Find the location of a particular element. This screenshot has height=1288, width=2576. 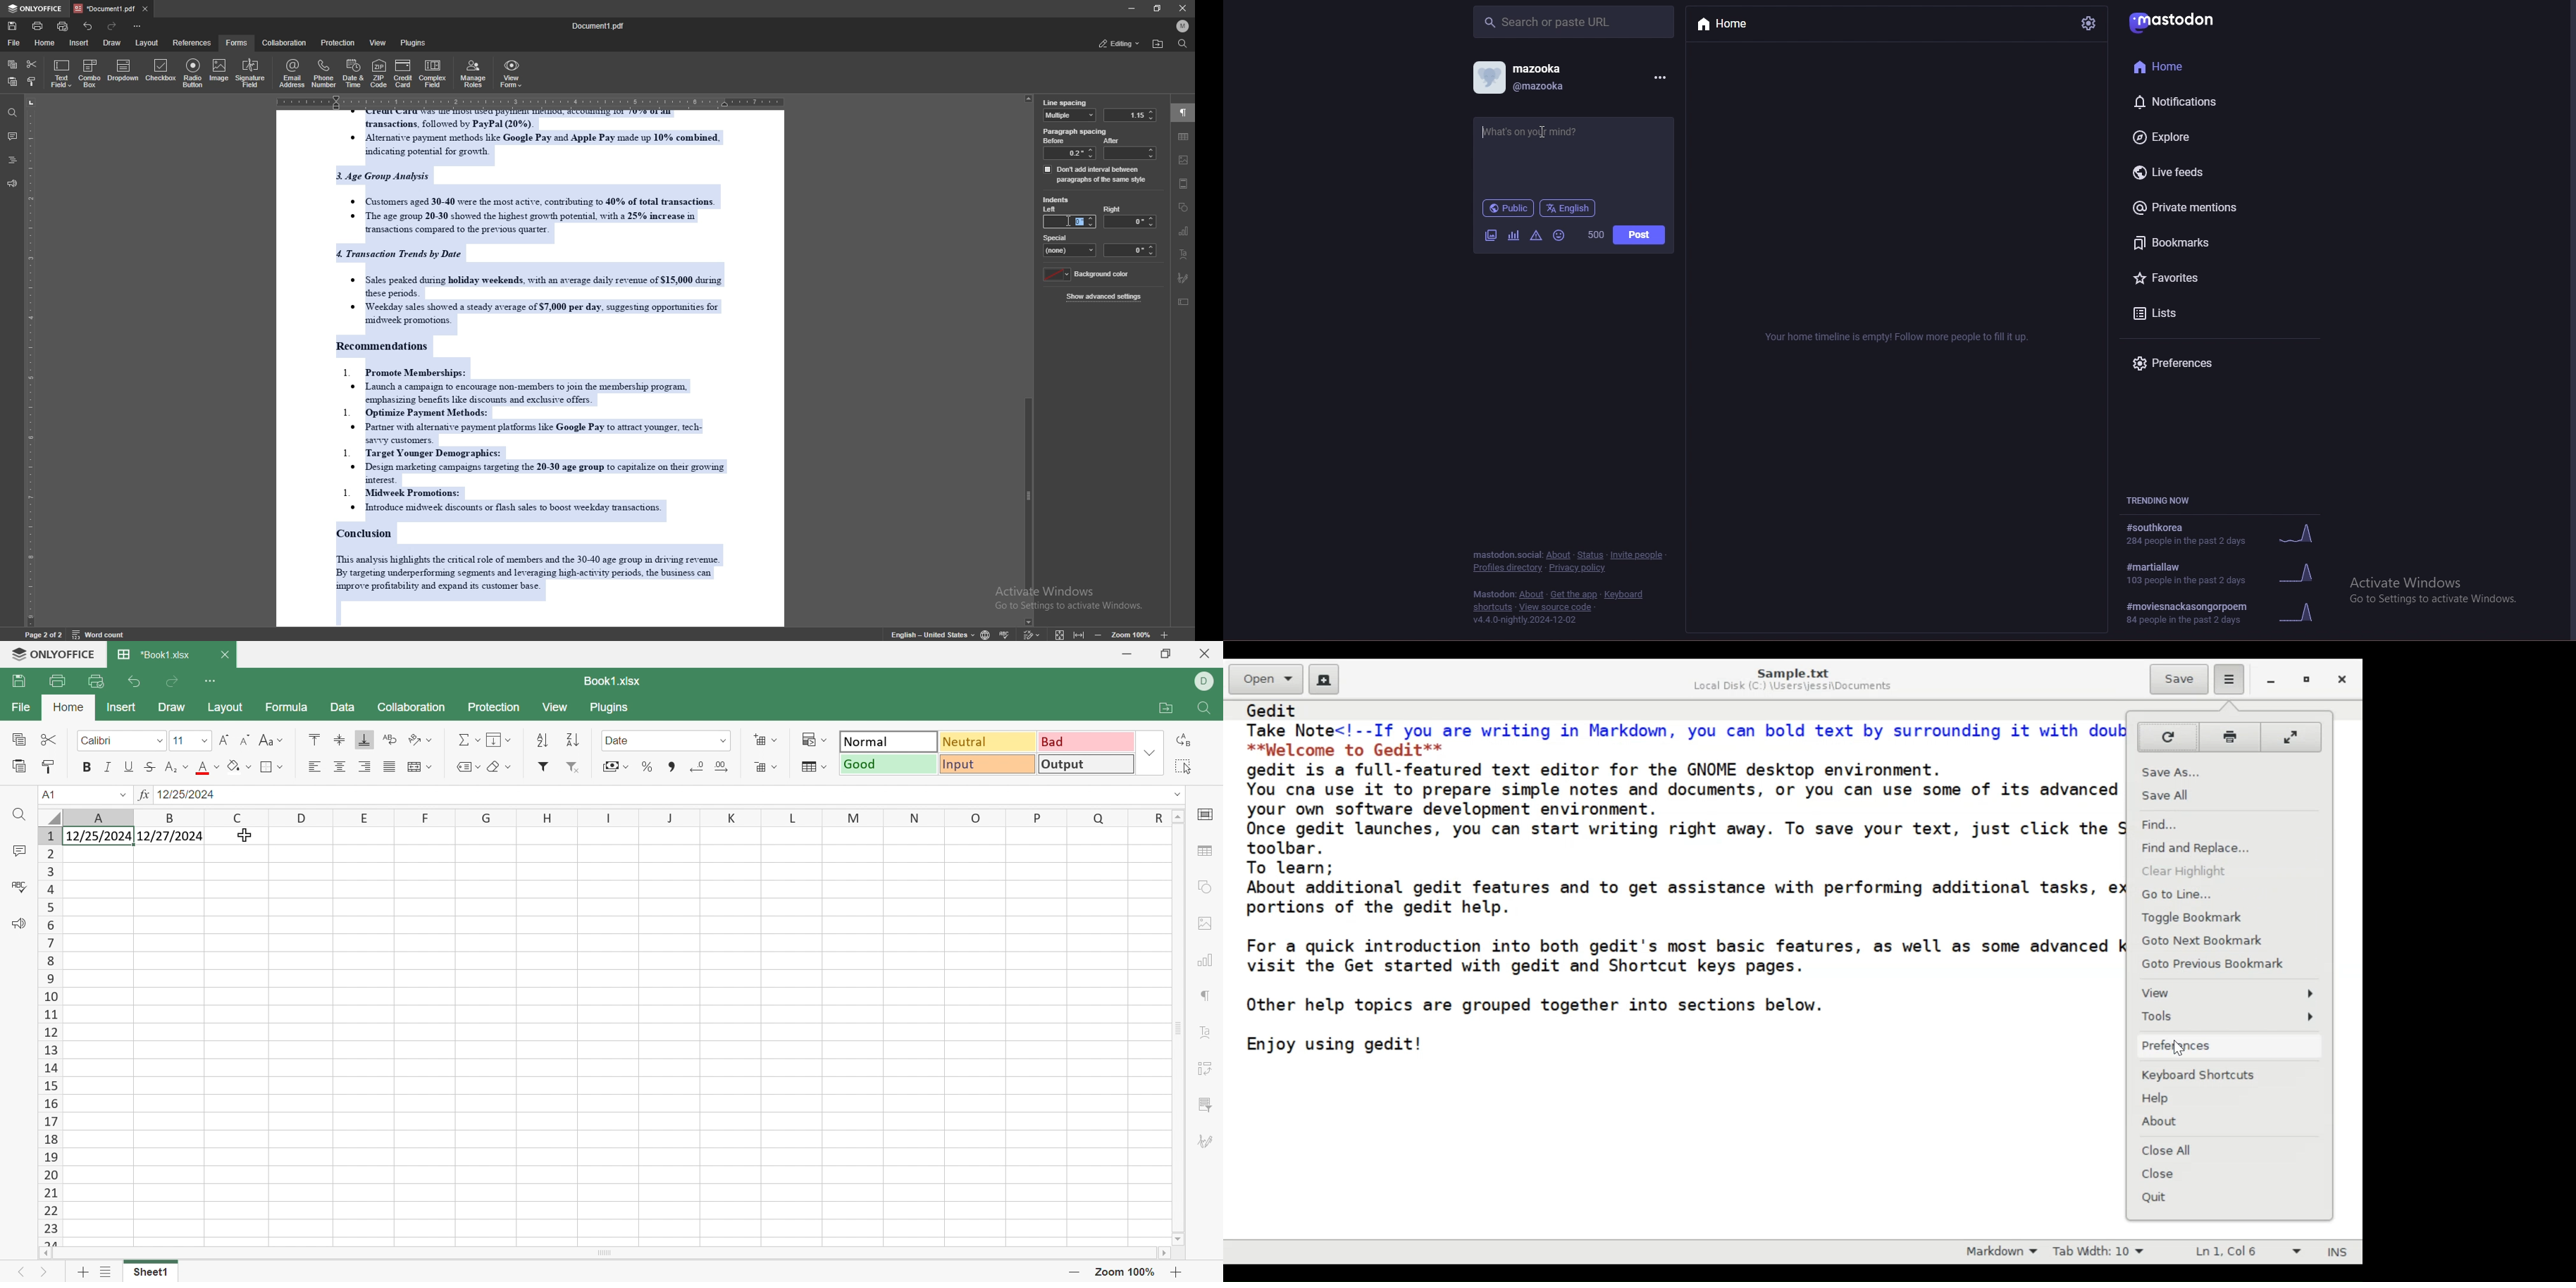

Orientation is located at coordinates (422, 738).